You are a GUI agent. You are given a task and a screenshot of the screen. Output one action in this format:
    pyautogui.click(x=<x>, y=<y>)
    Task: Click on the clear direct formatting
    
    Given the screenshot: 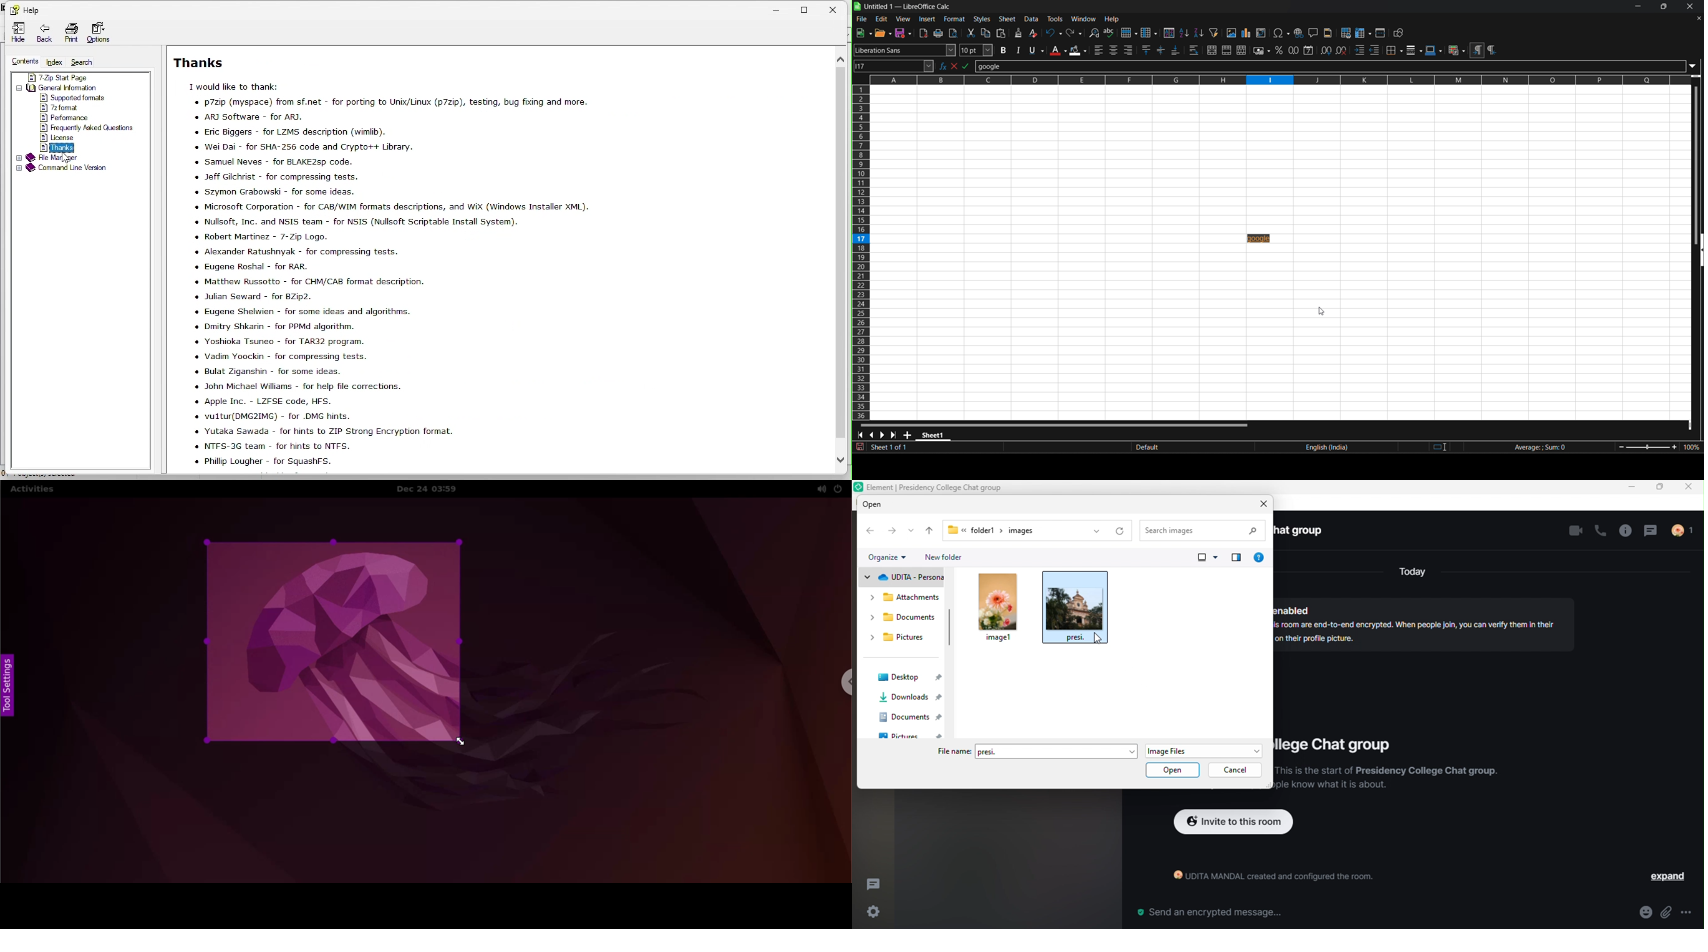 What is the action you would take?
    pyautogui.click(x=1034, y=34)
    